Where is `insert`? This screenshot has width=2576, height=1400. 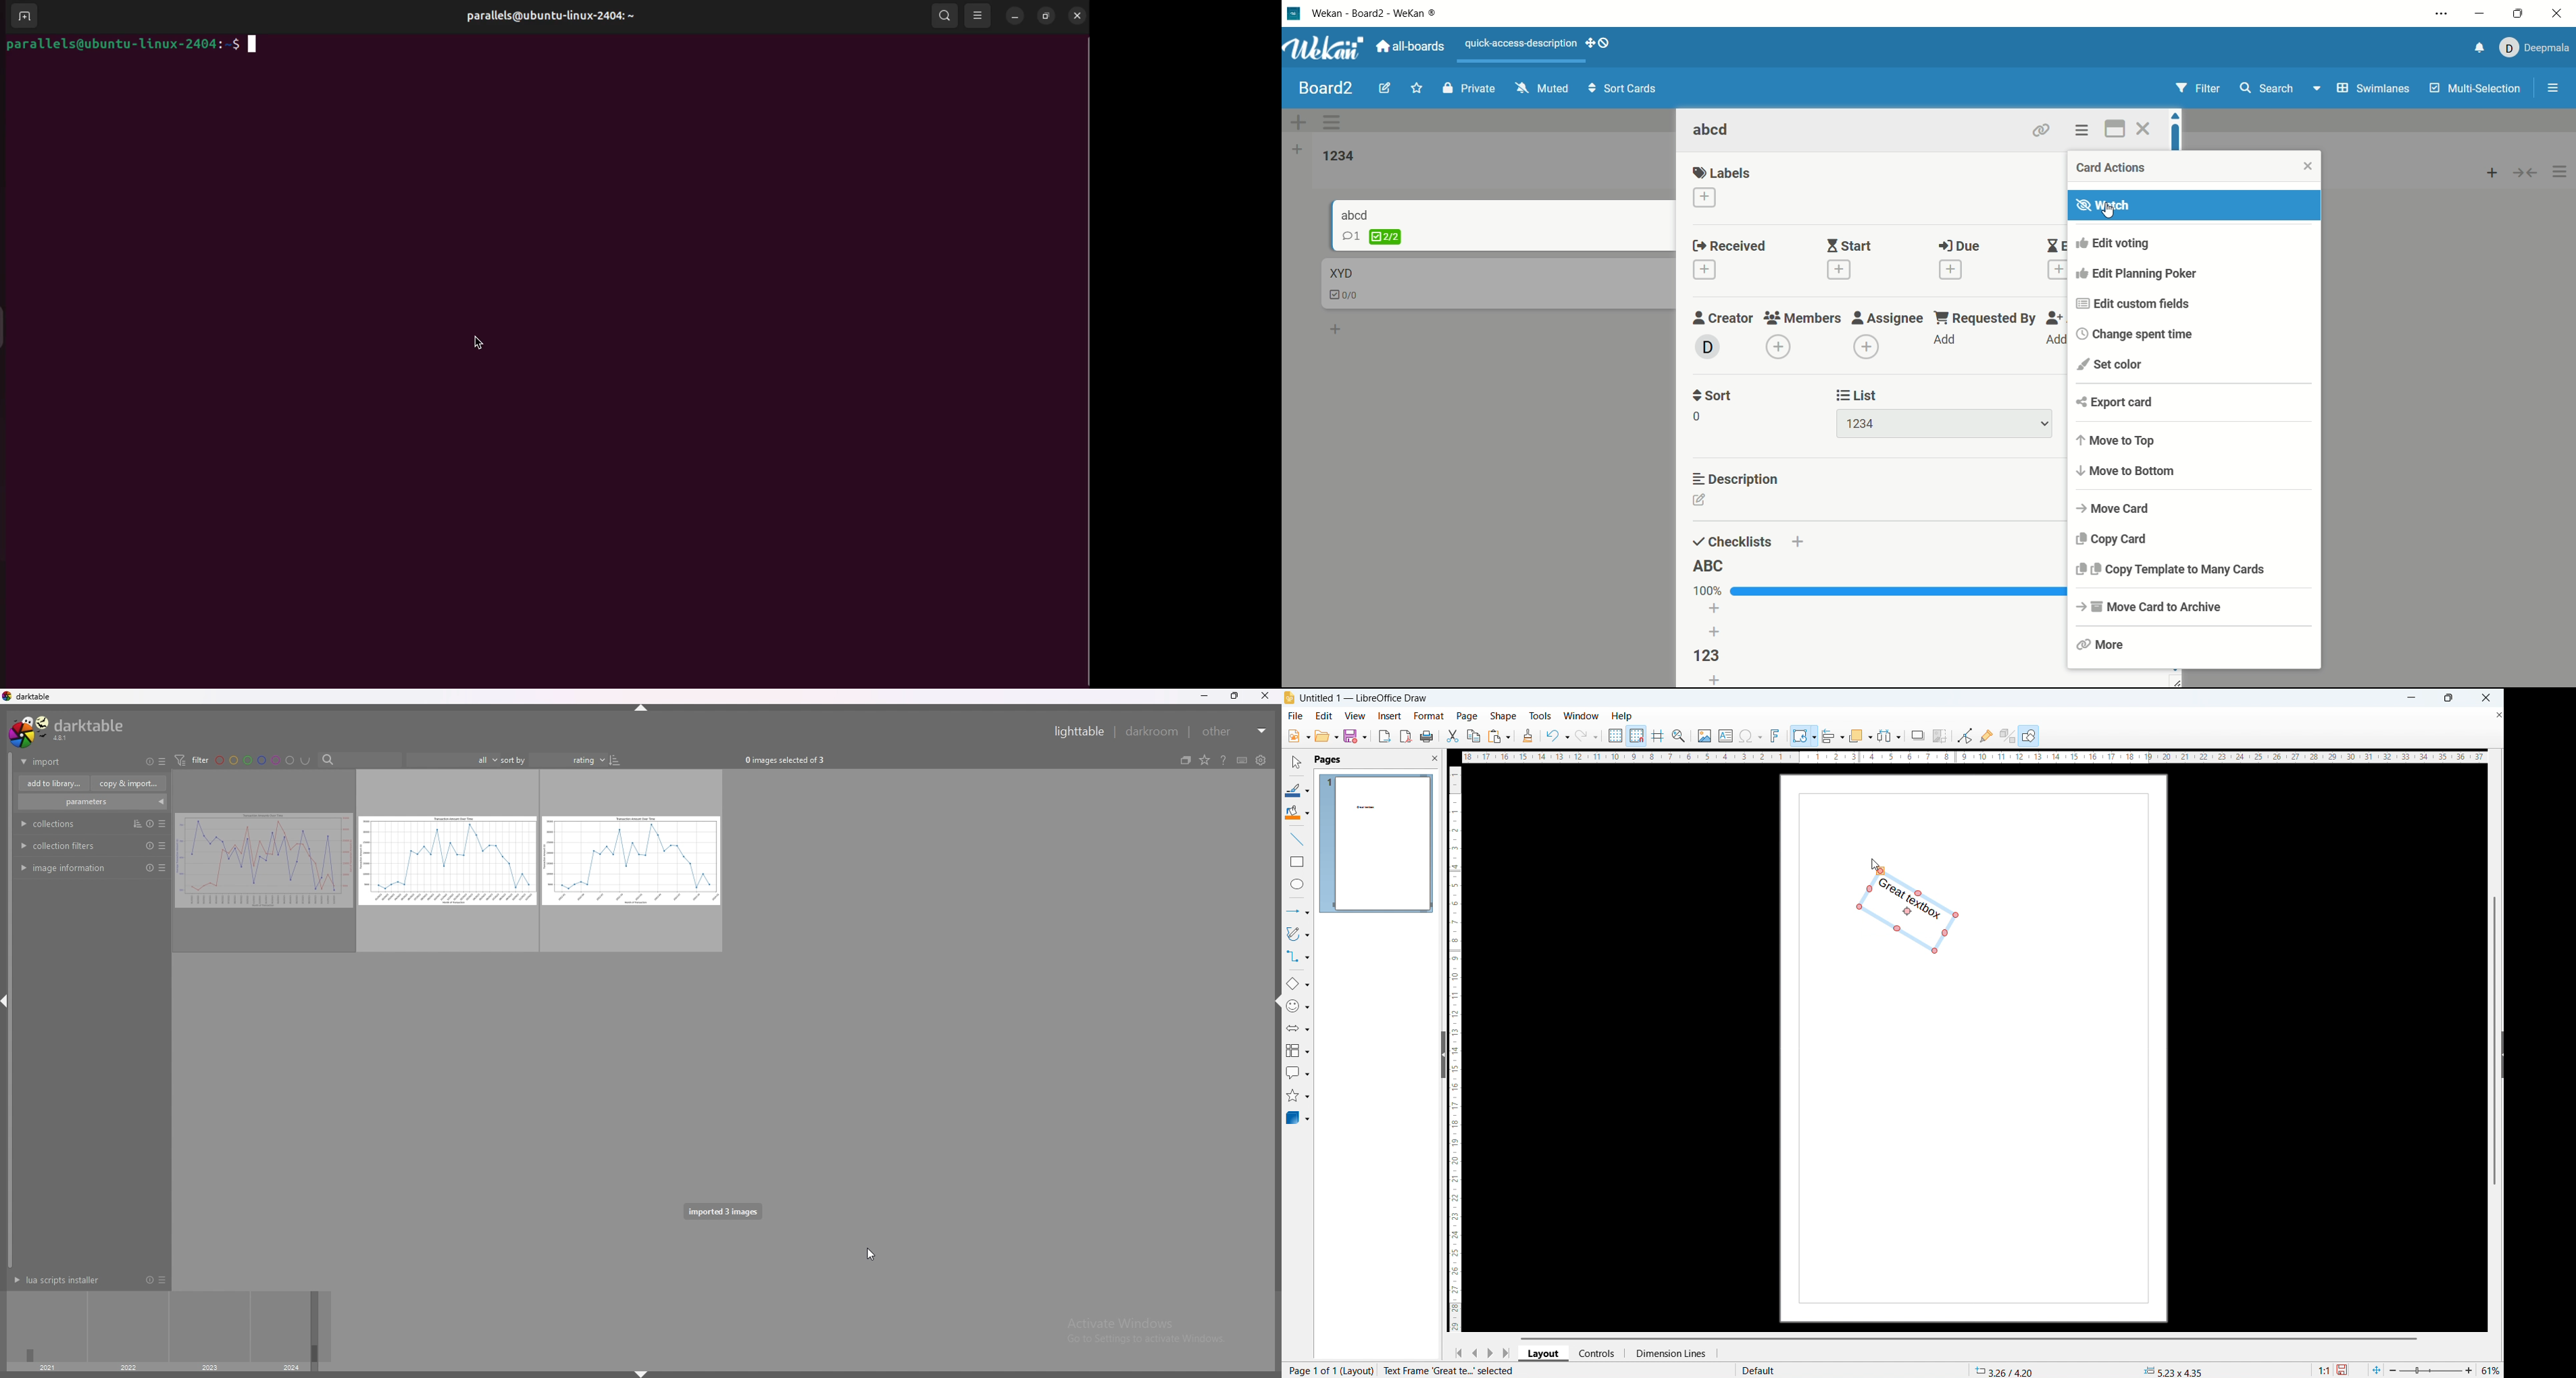
insert is located at coordinates (1389, 716).